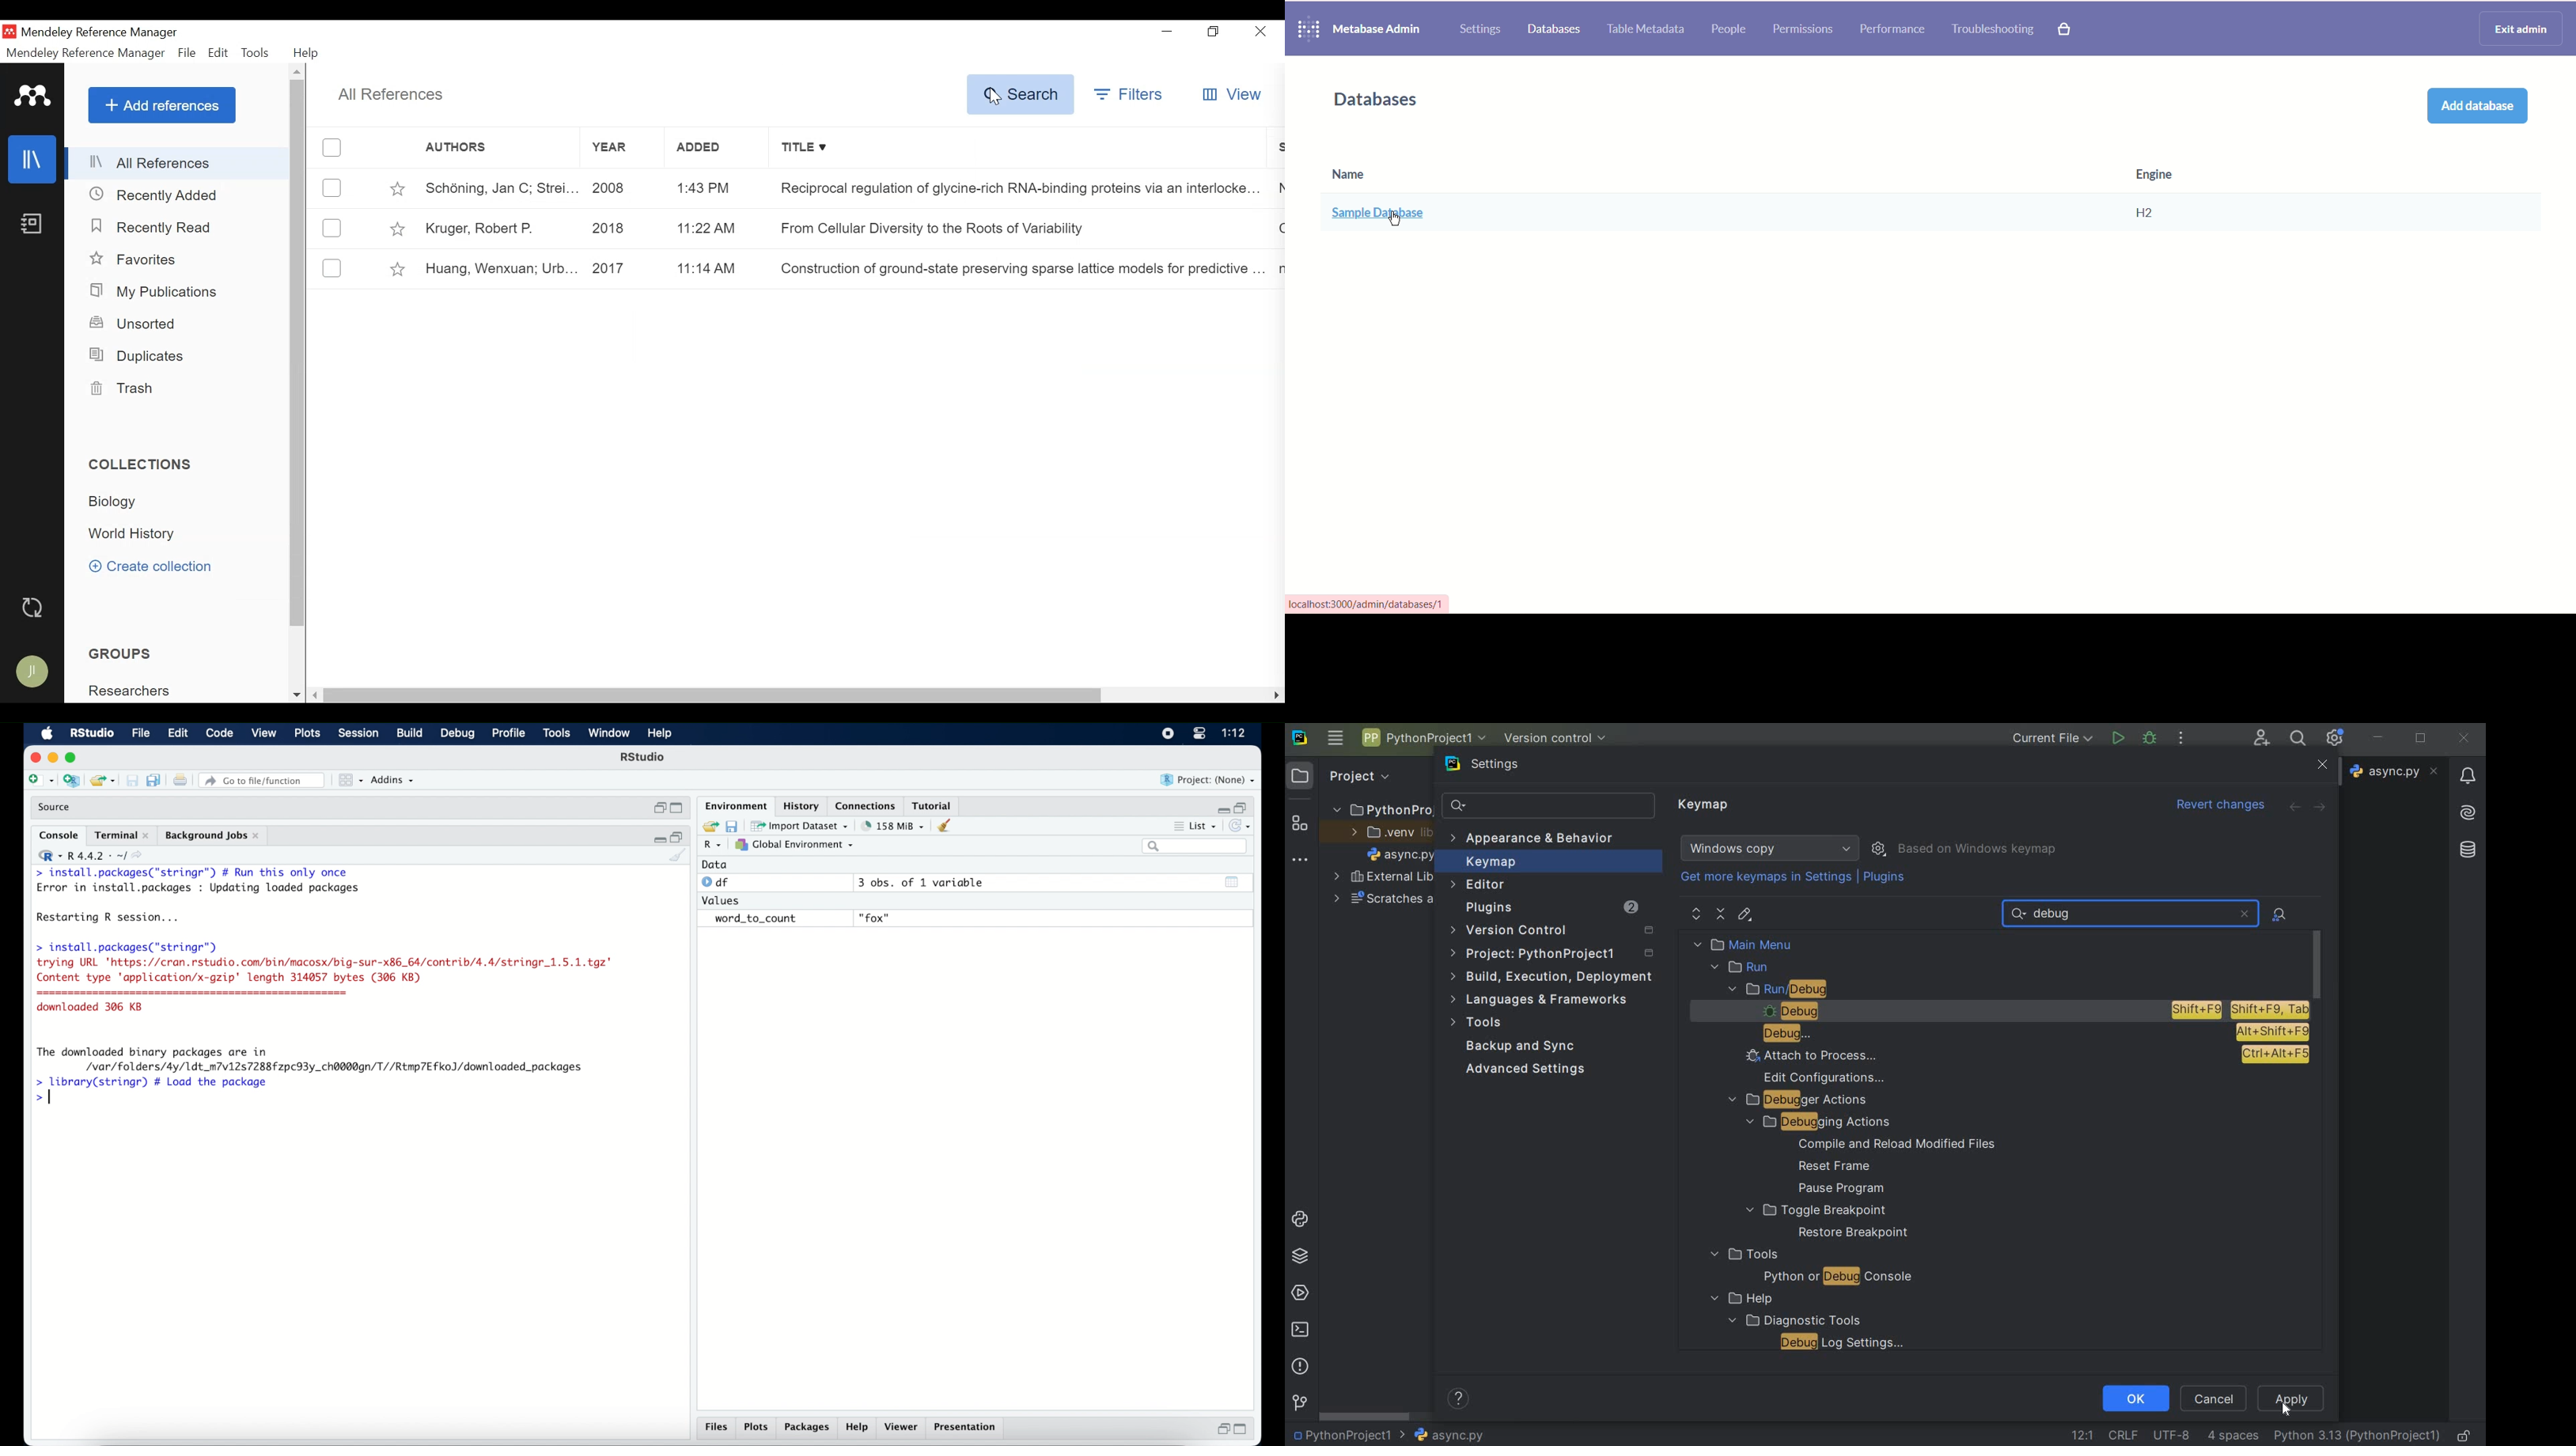 Image resolution: width=2576 pixels, height=1456 pixels. I want to click on search bar, so click(1197, 846).